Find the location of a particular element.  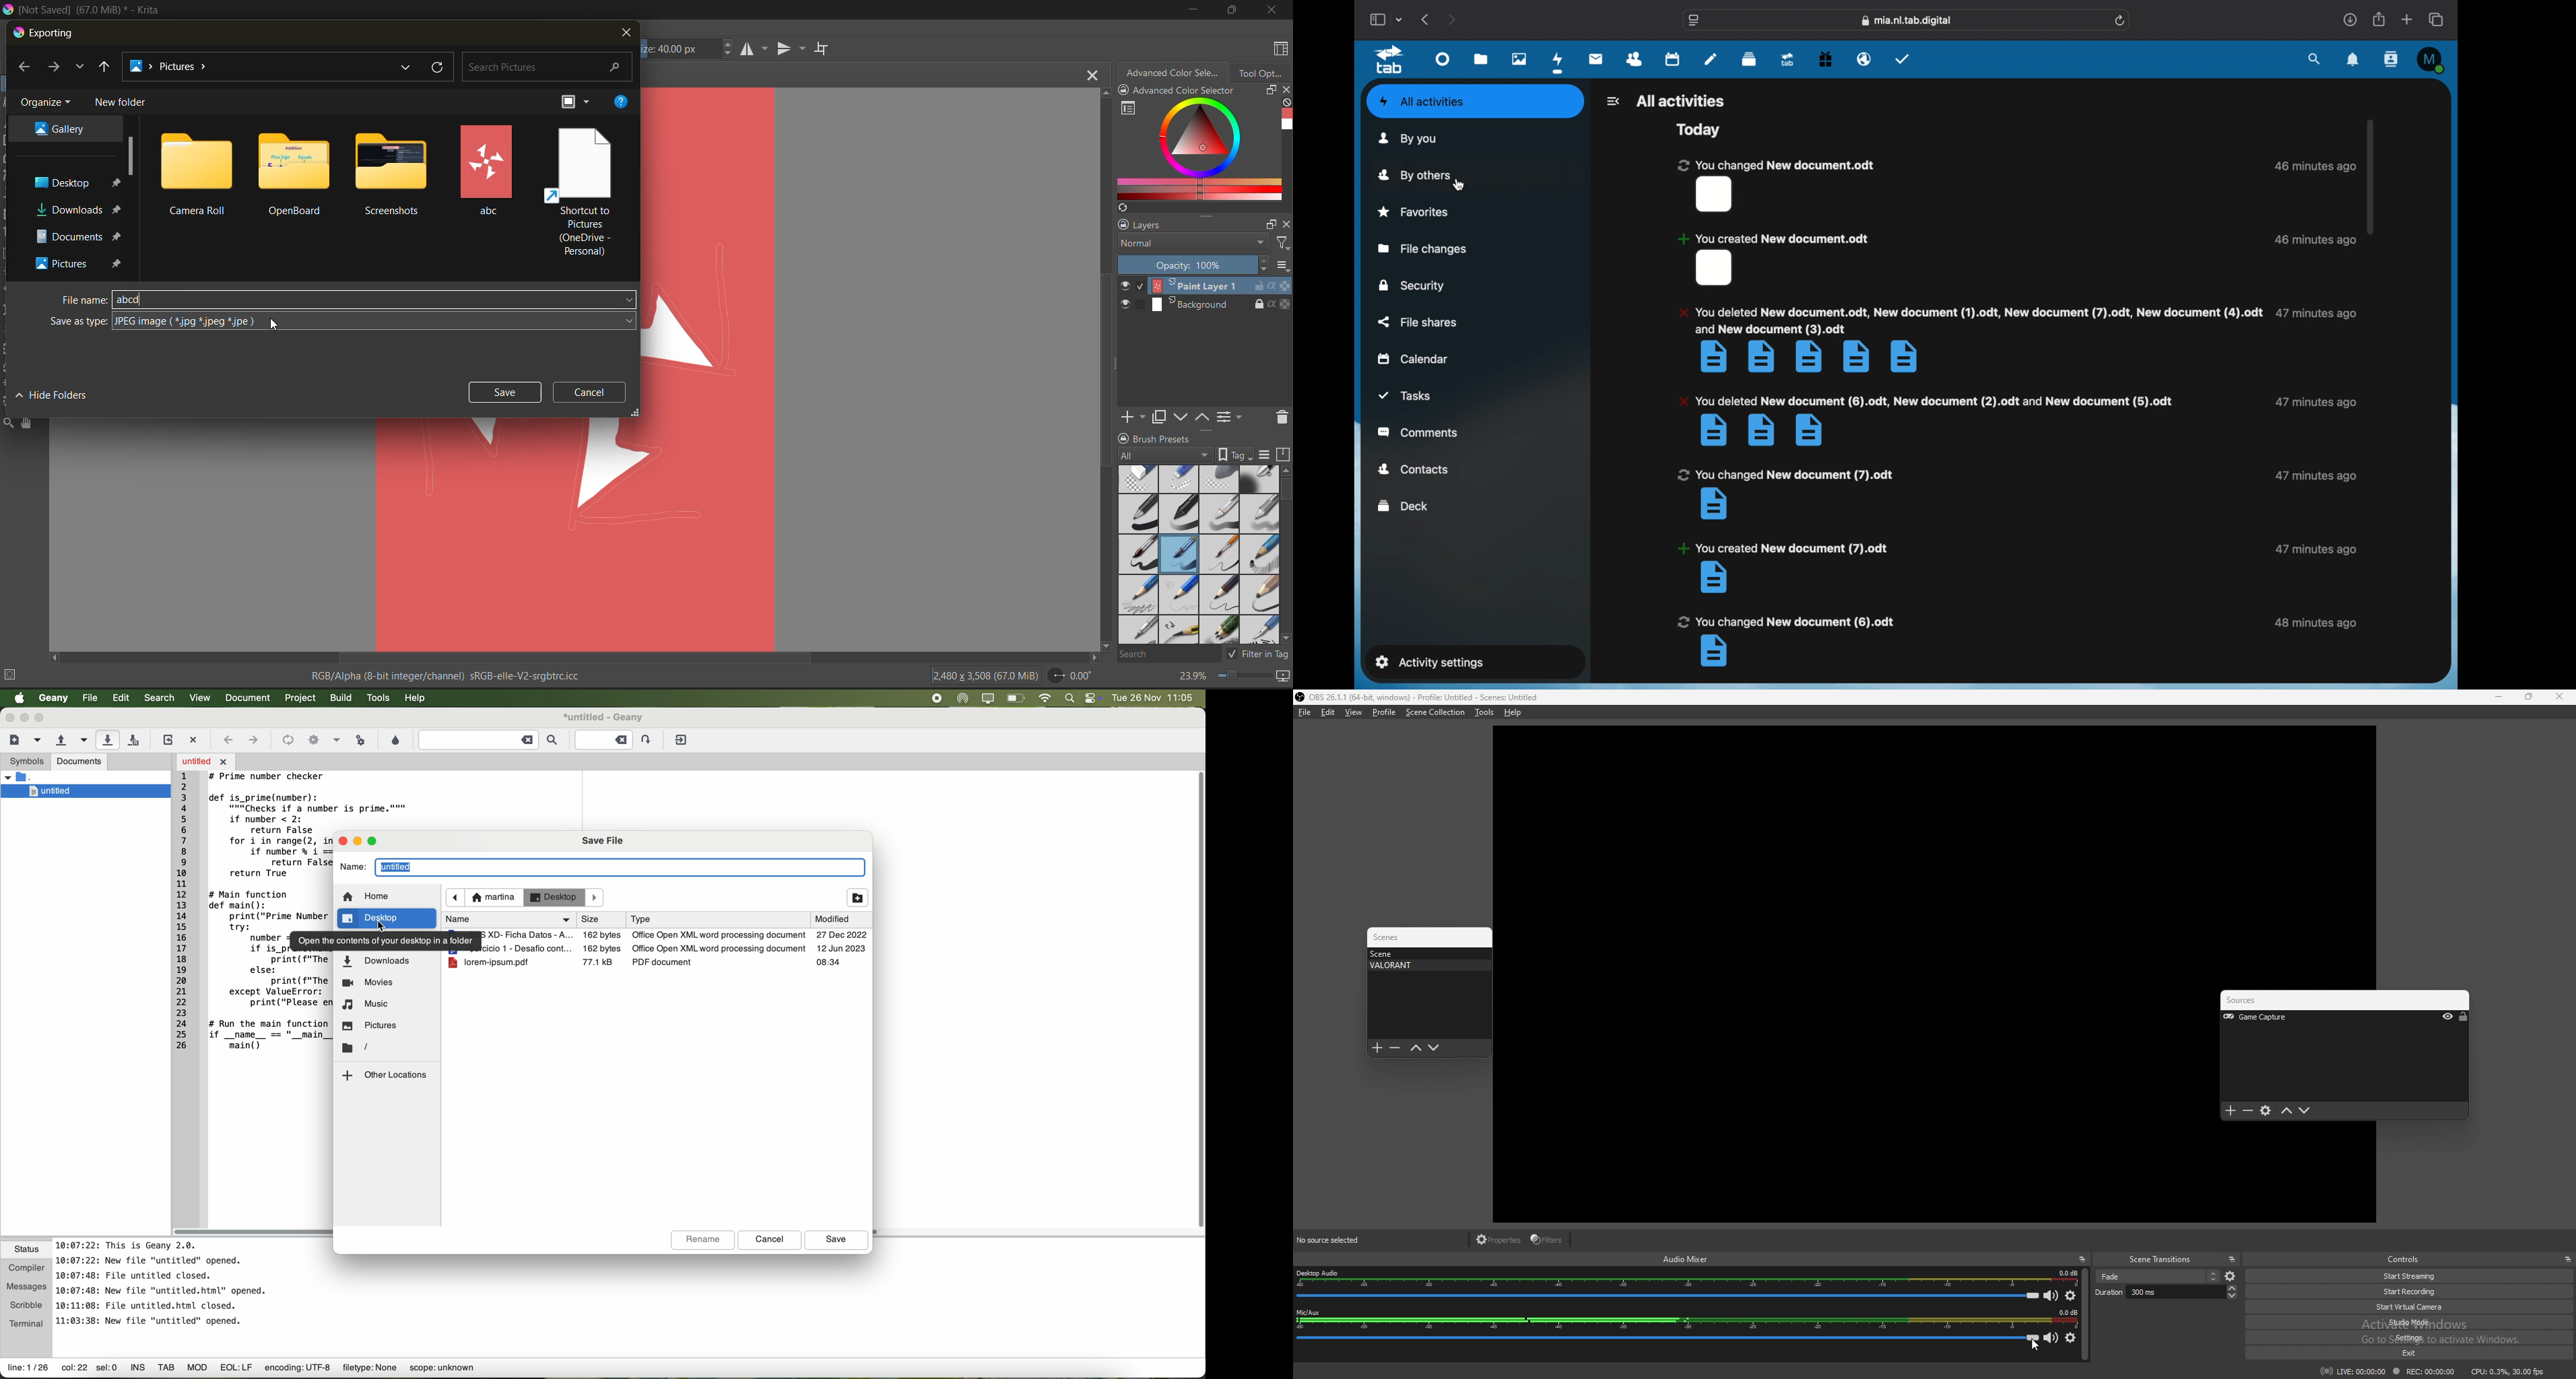

controls is located at coordinates (2408, 1259).